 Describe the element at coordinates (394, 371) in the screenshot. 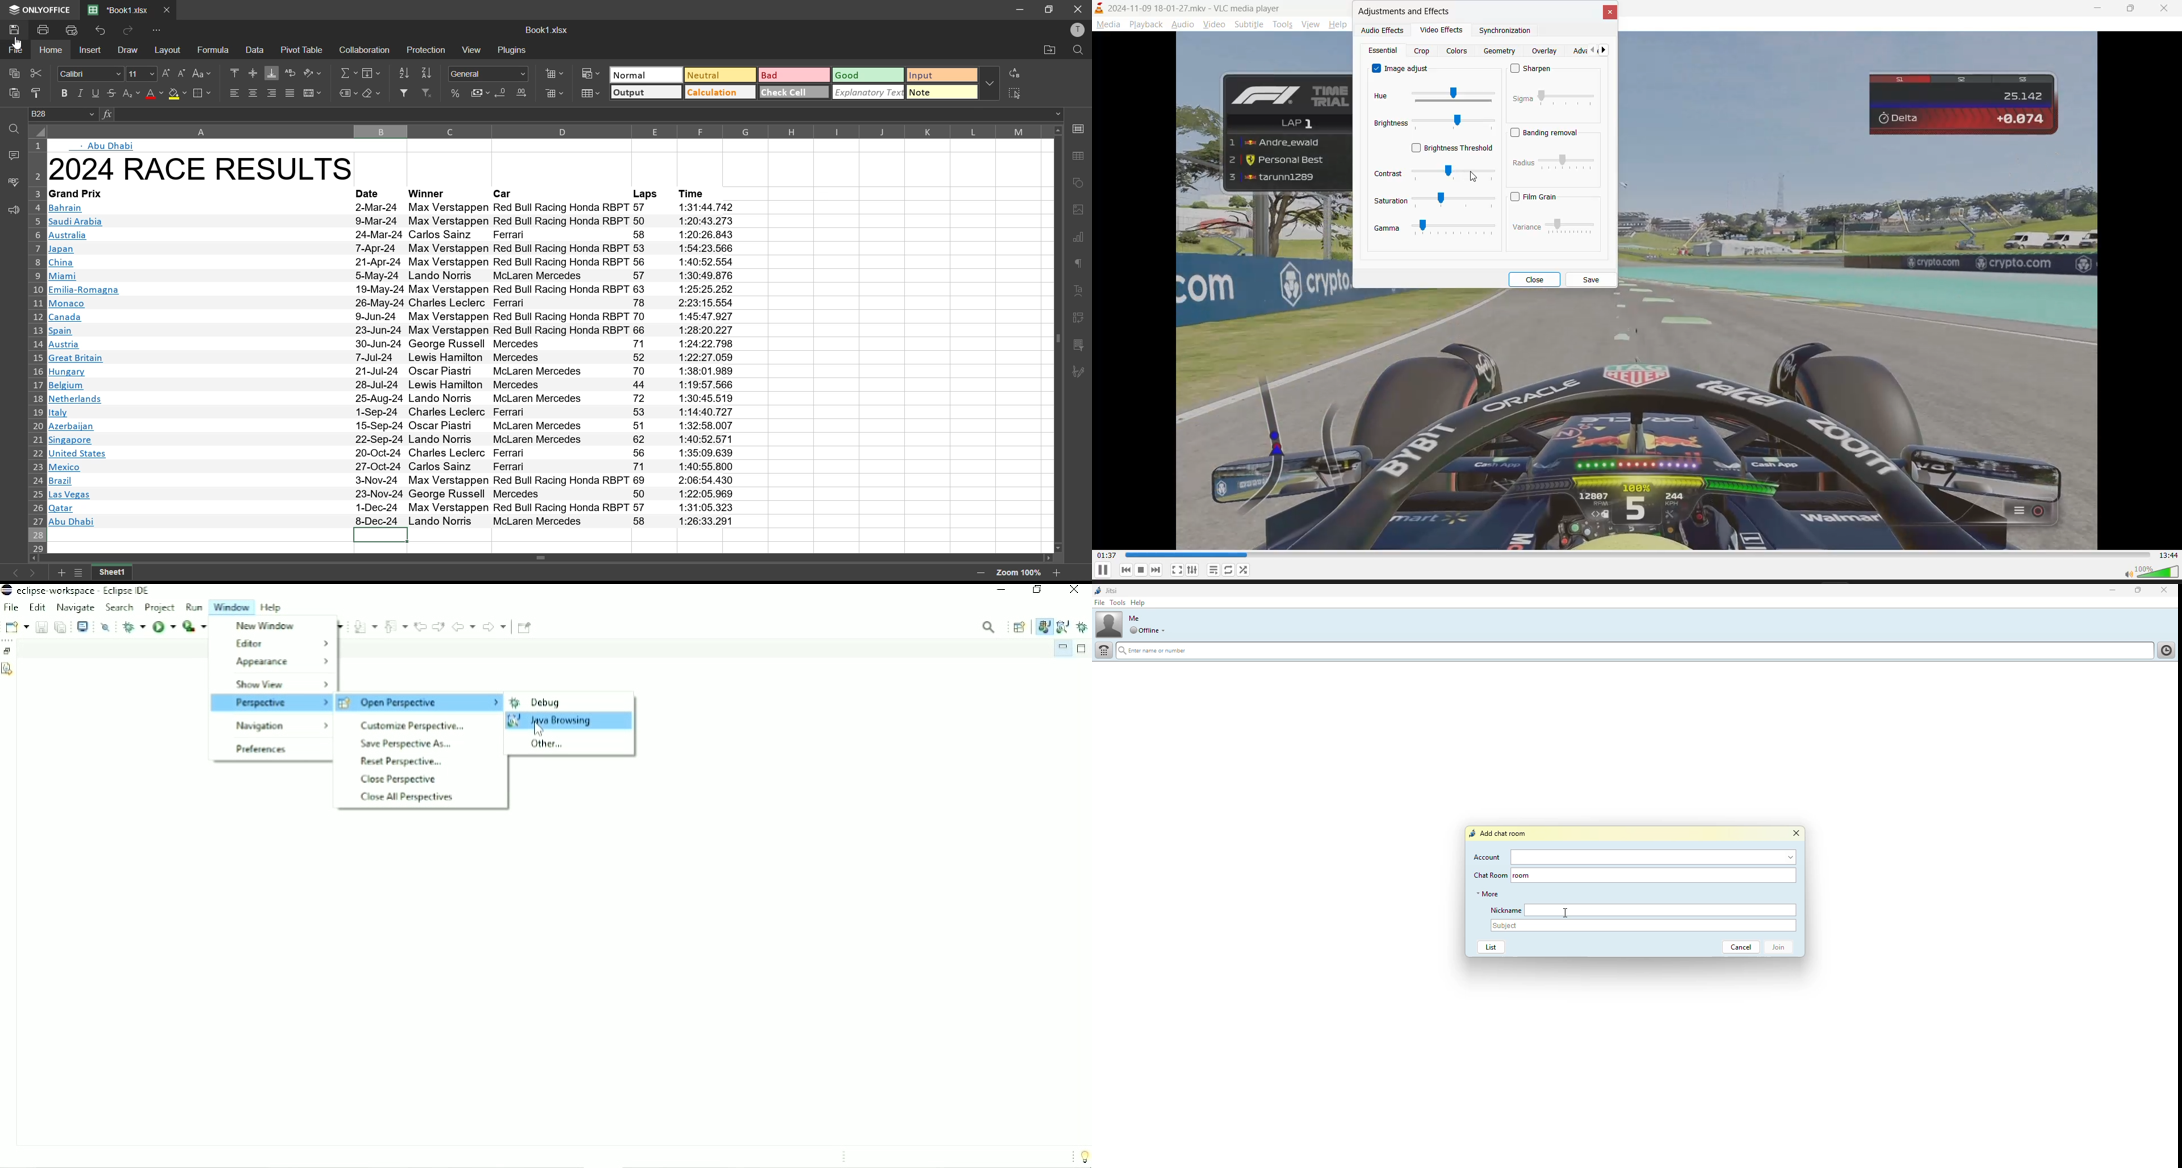

I see `Hungary 21-Jul-24 Oscar Fiastn McLaren Mercedes 70 1:38:01.989` at that location.